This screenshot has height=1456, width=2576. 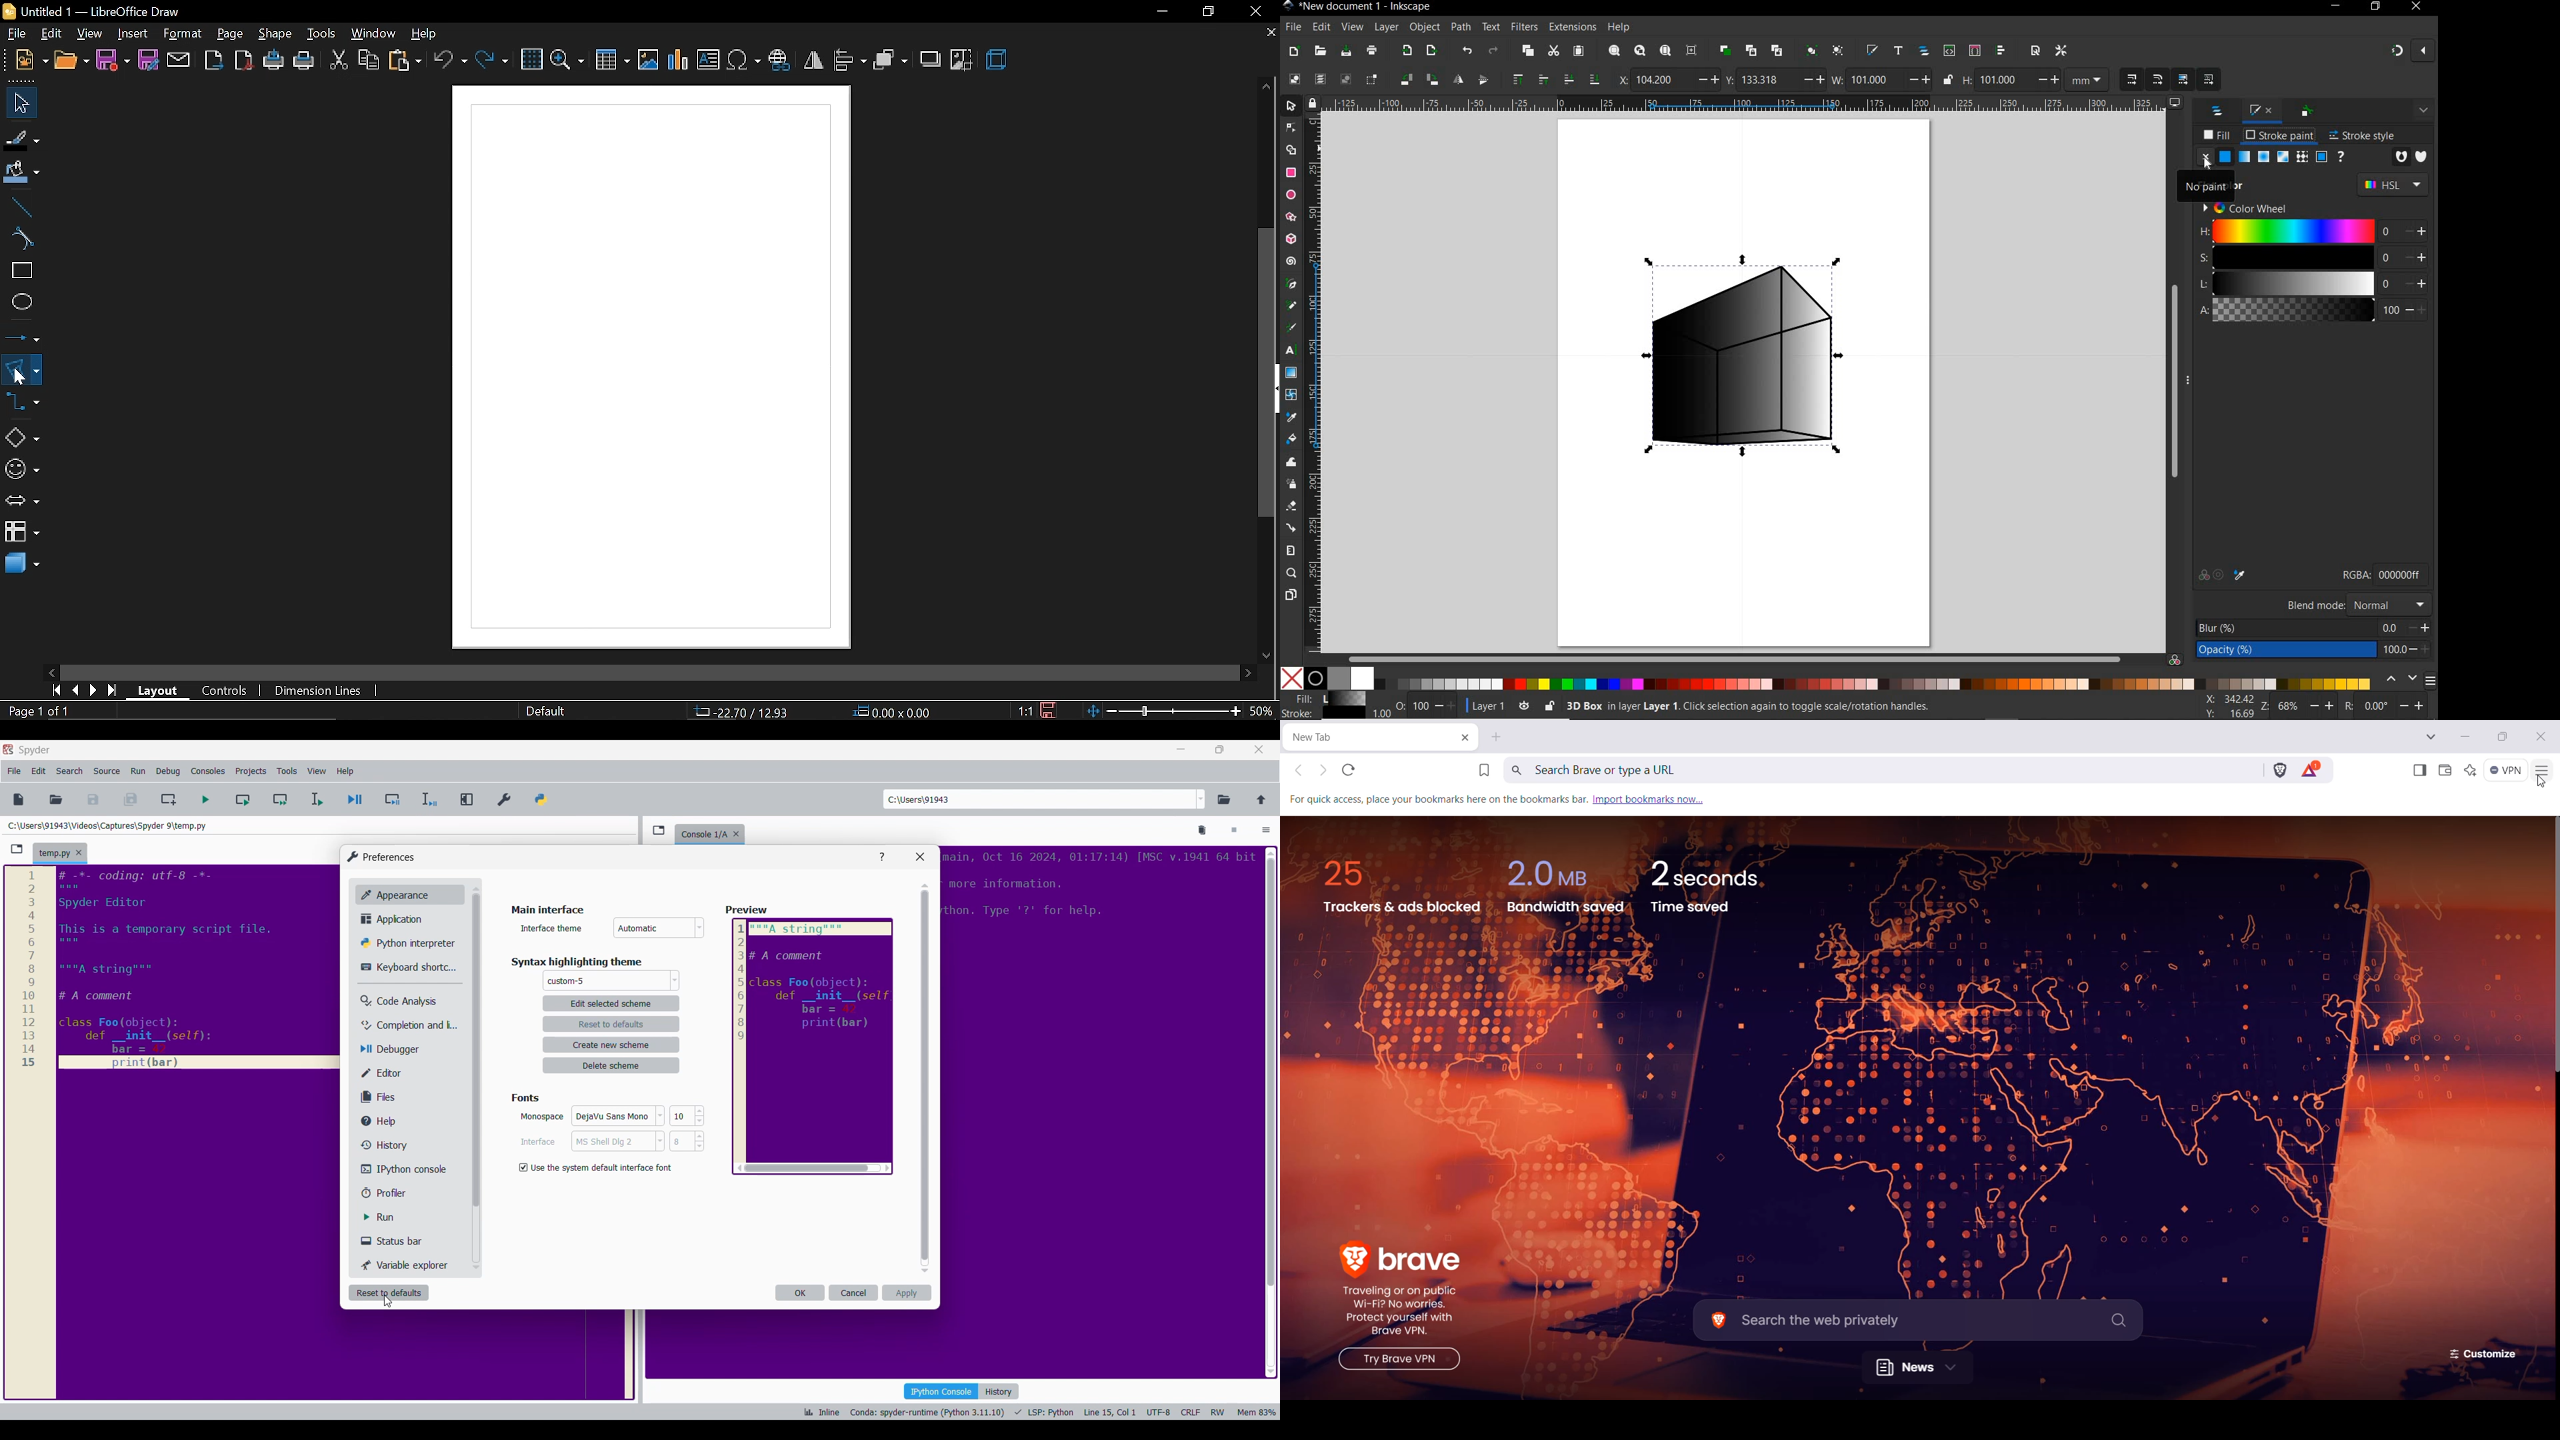 What do you see at coordinates (1292, 285) in the screenshot?
I see `PEN TOOL` at bounding box center [1292, 285].